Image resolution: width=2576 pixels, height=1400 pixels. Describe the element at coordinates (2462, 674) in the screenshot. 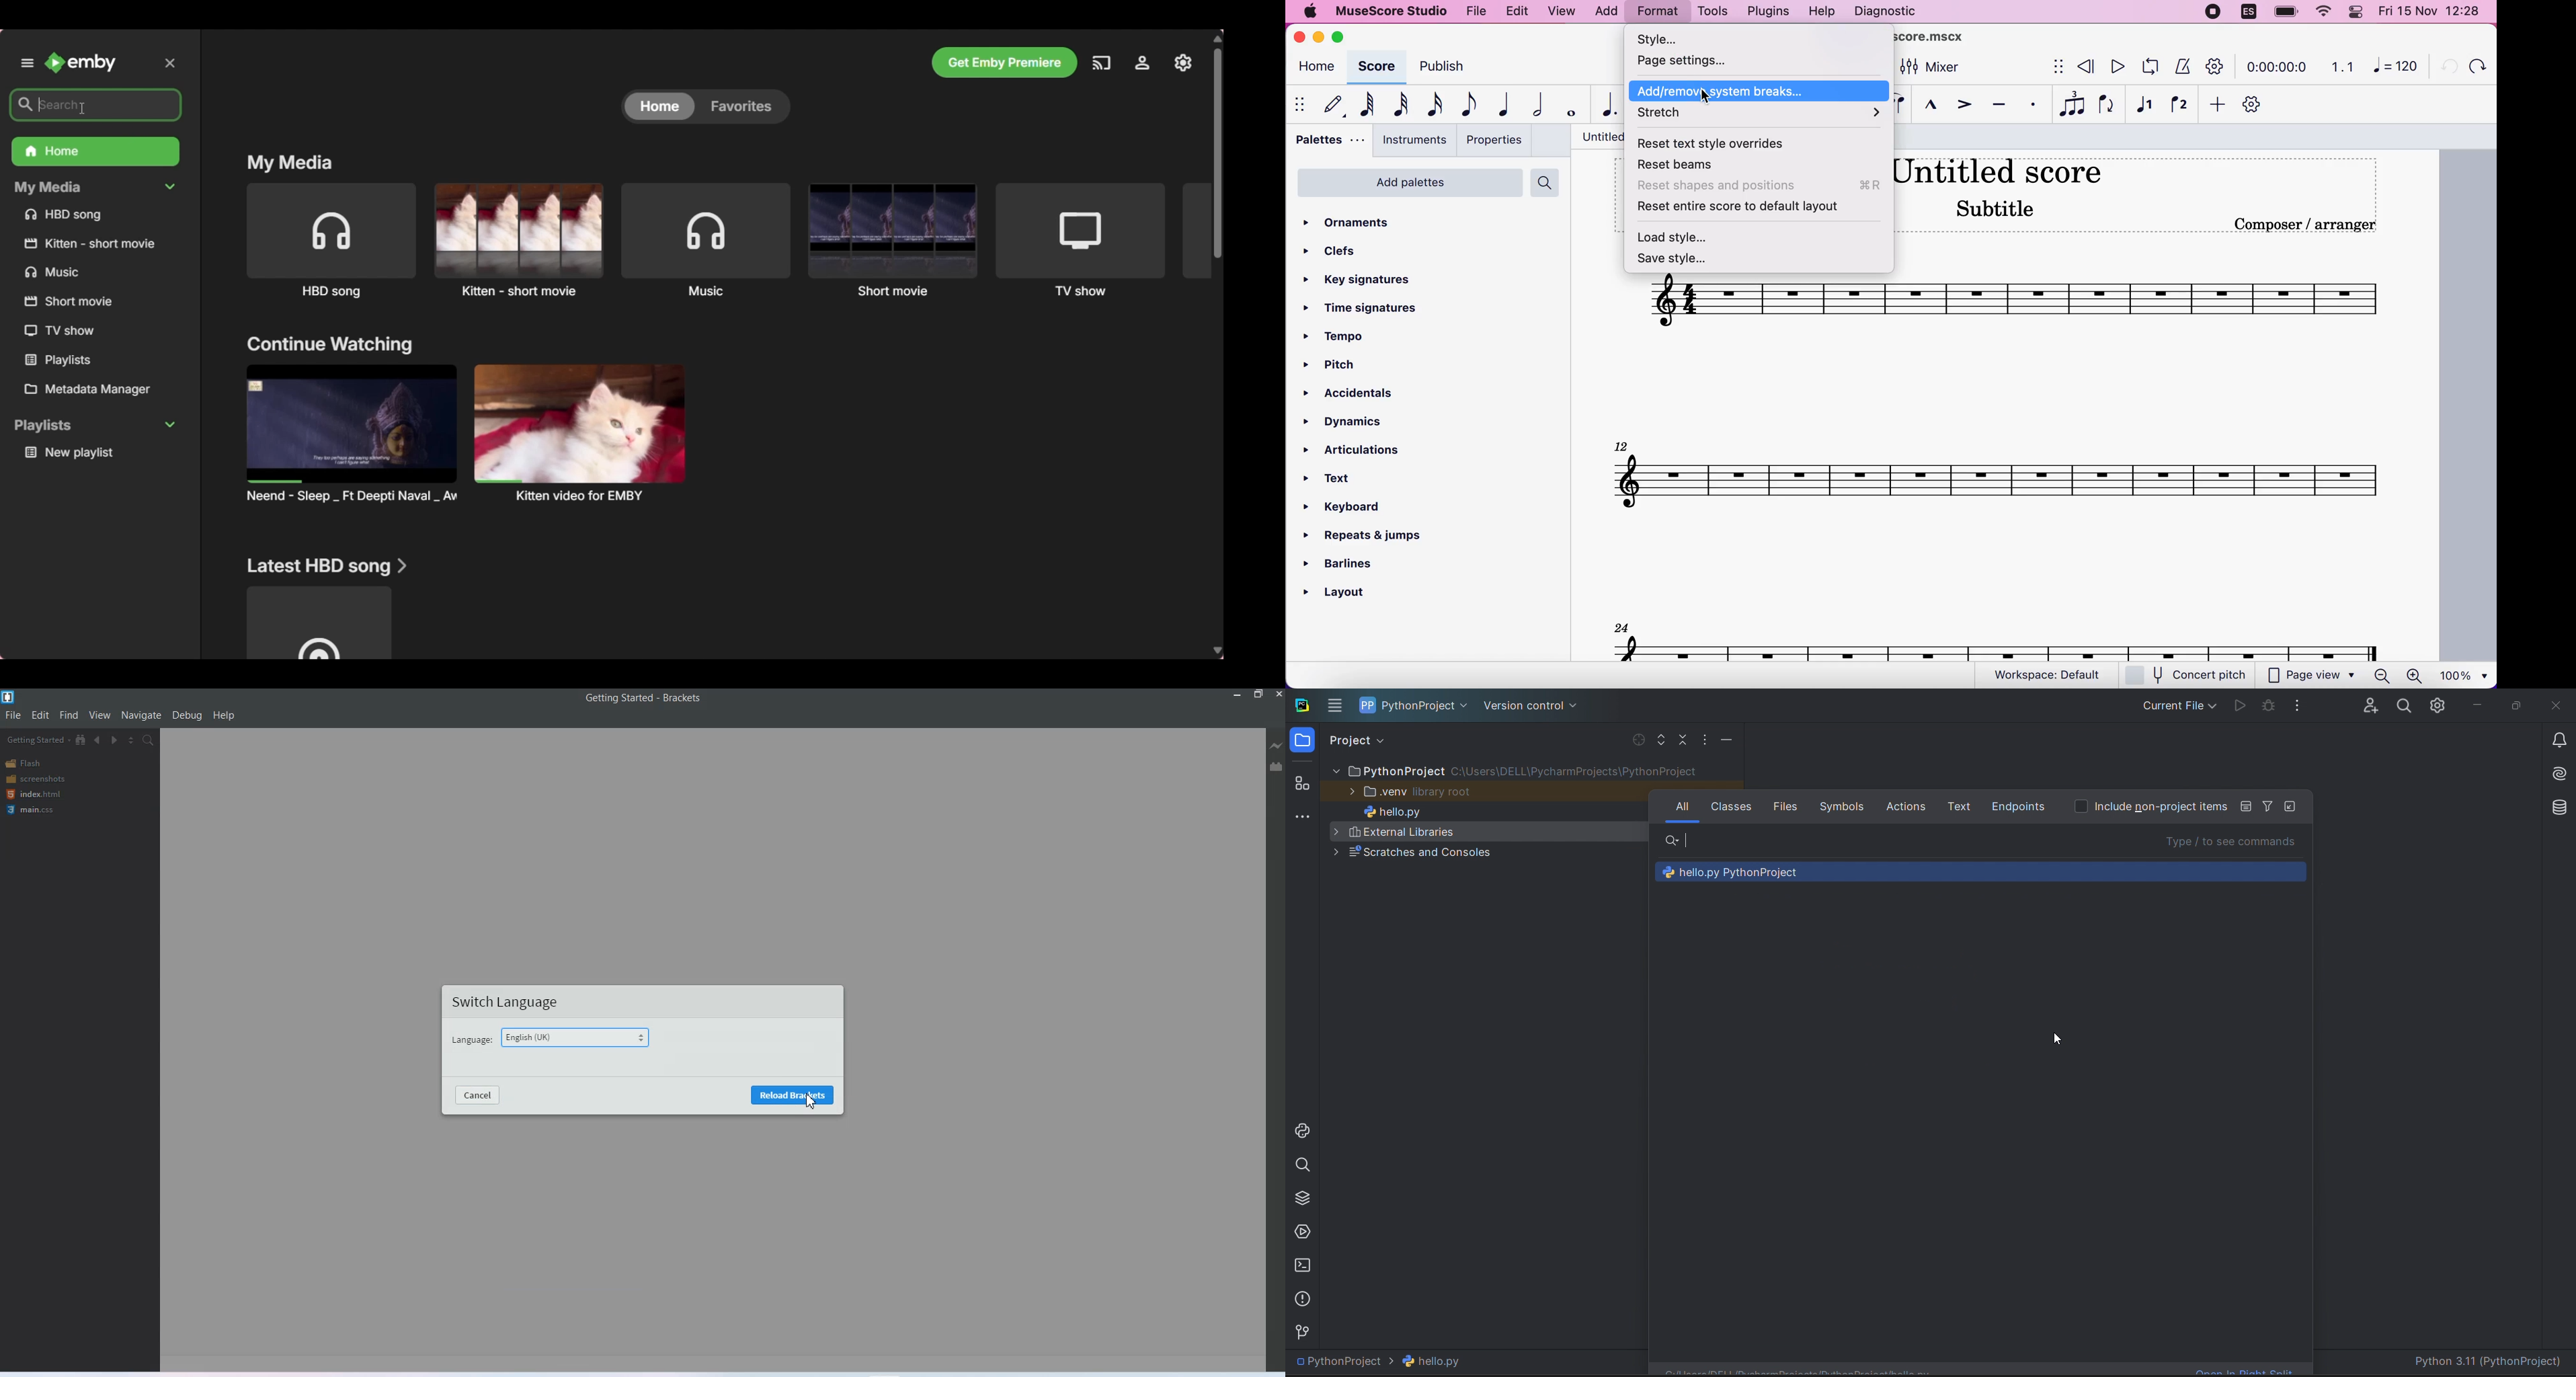

I see `100%` at that location.